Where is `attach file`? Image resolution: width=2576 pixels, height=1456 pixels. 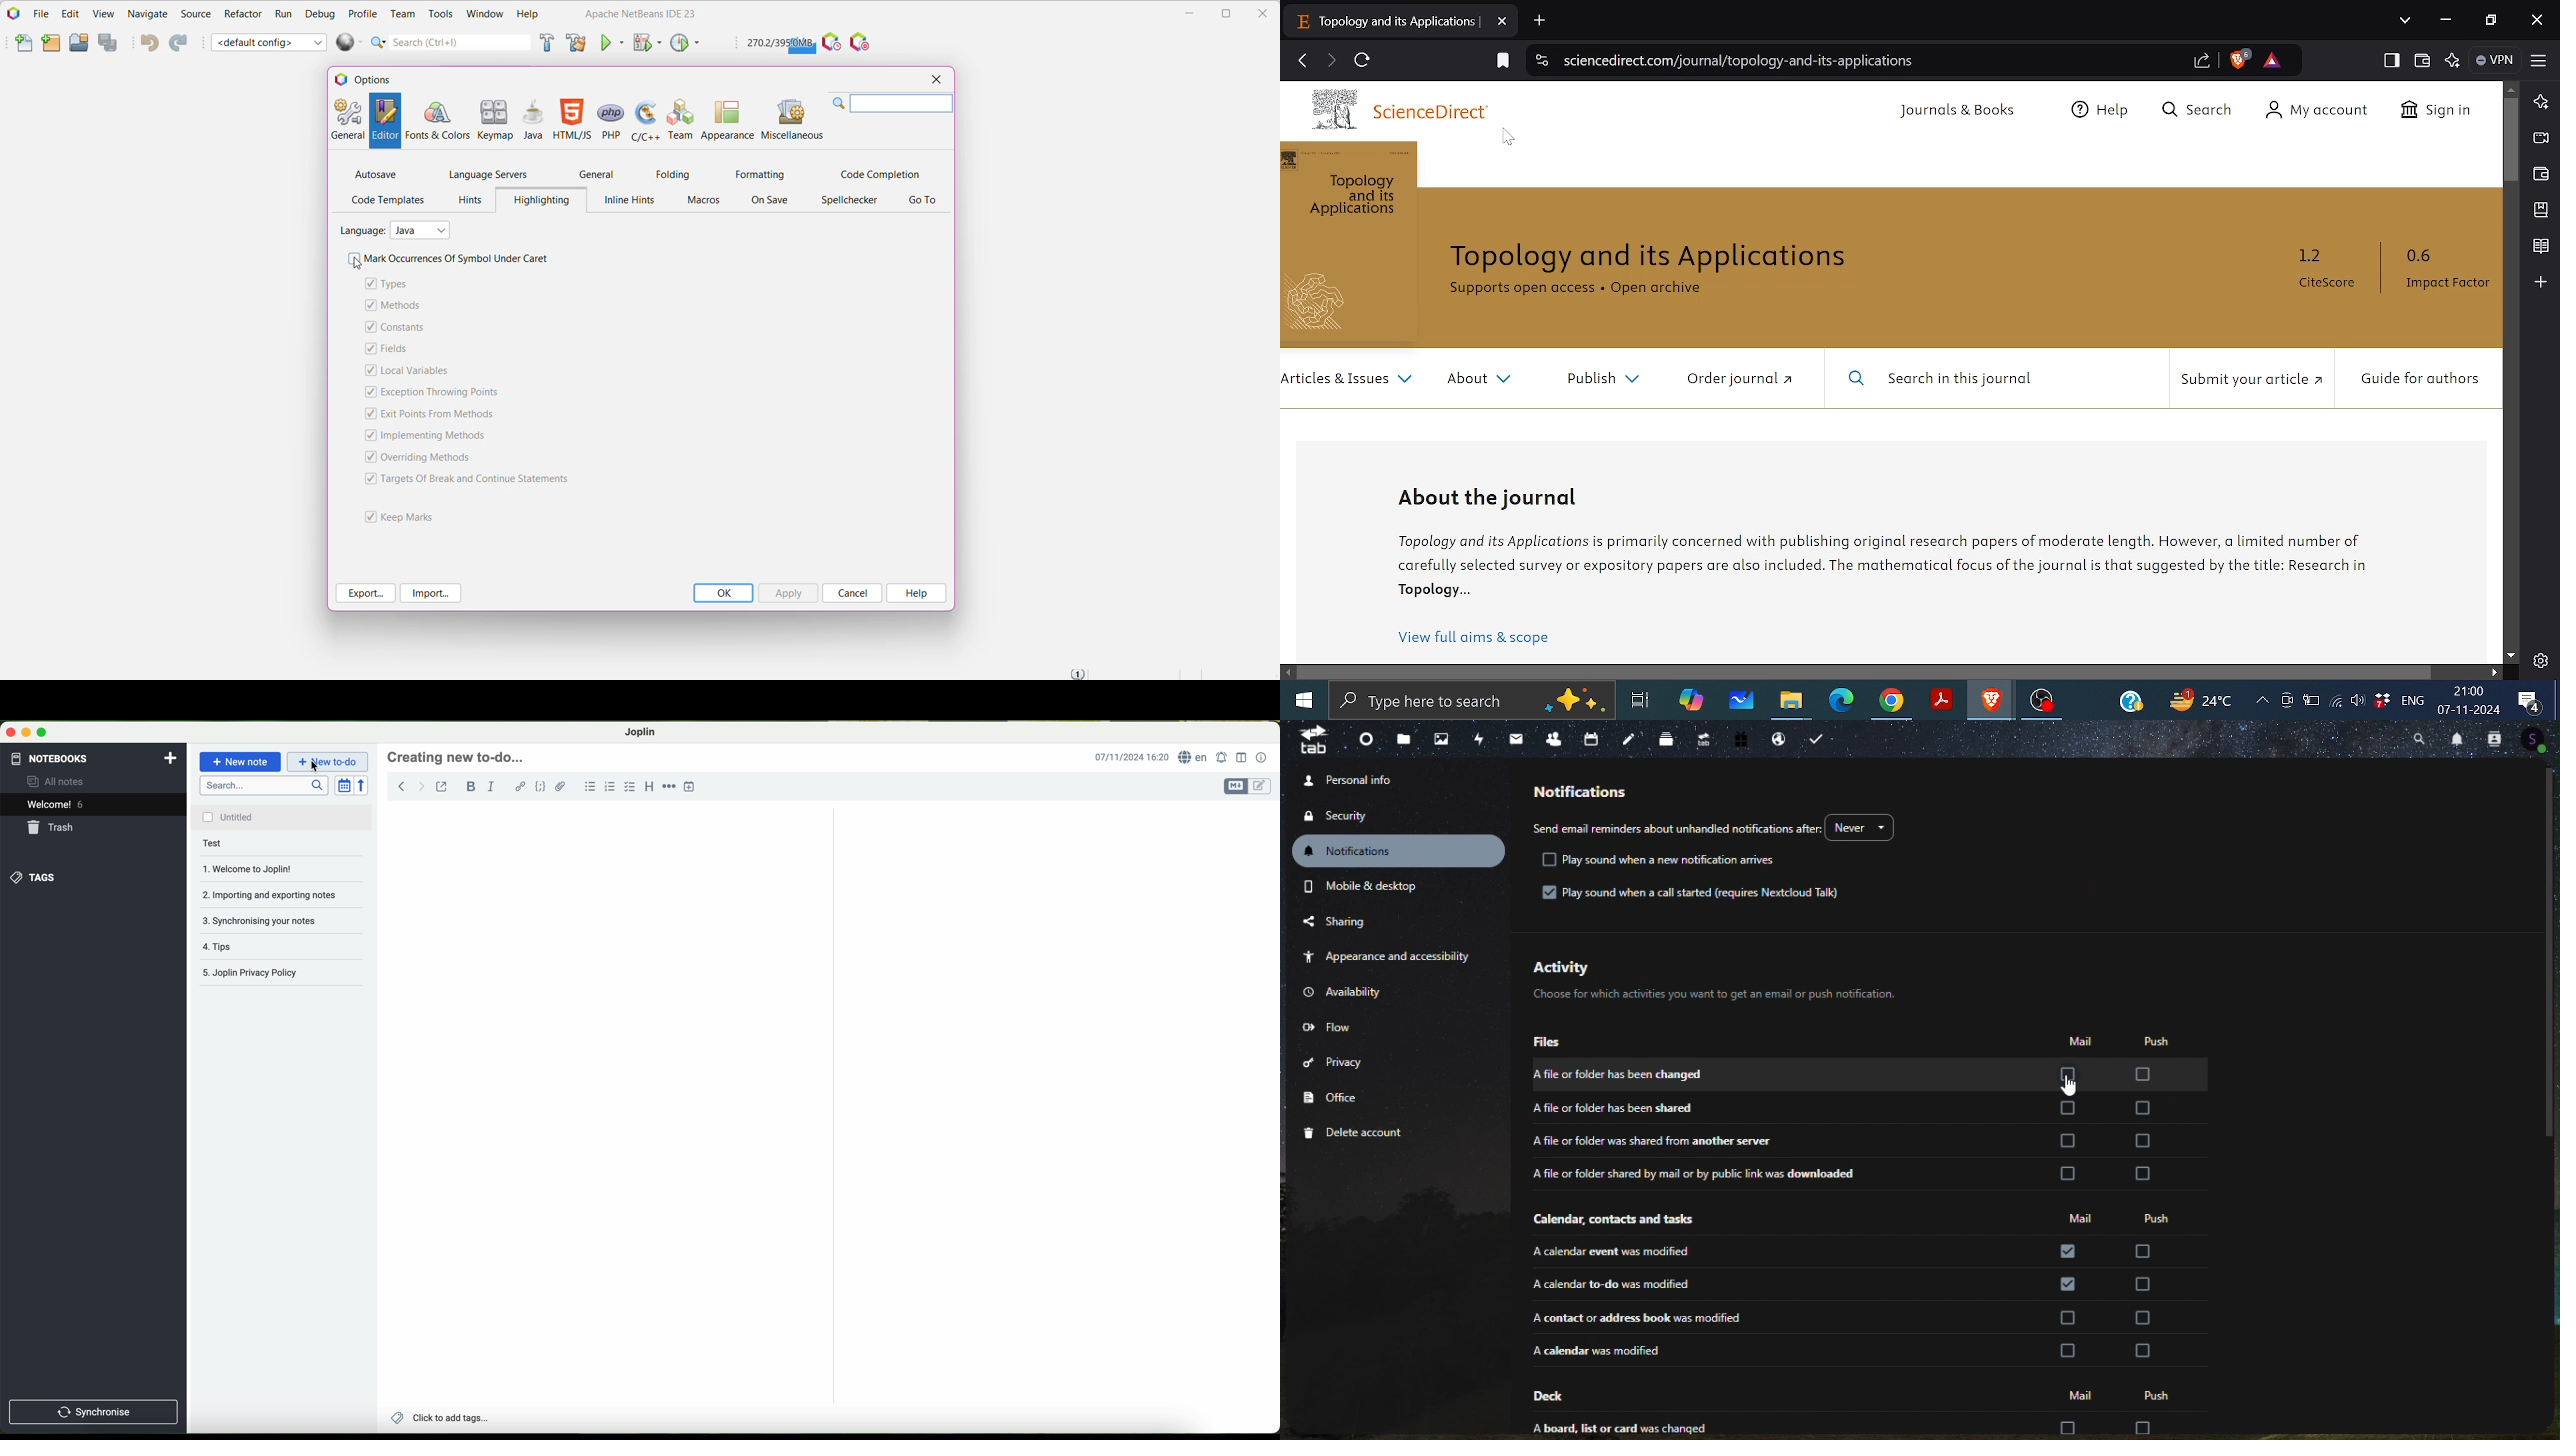 attach file is located at coordinates (560, 787).